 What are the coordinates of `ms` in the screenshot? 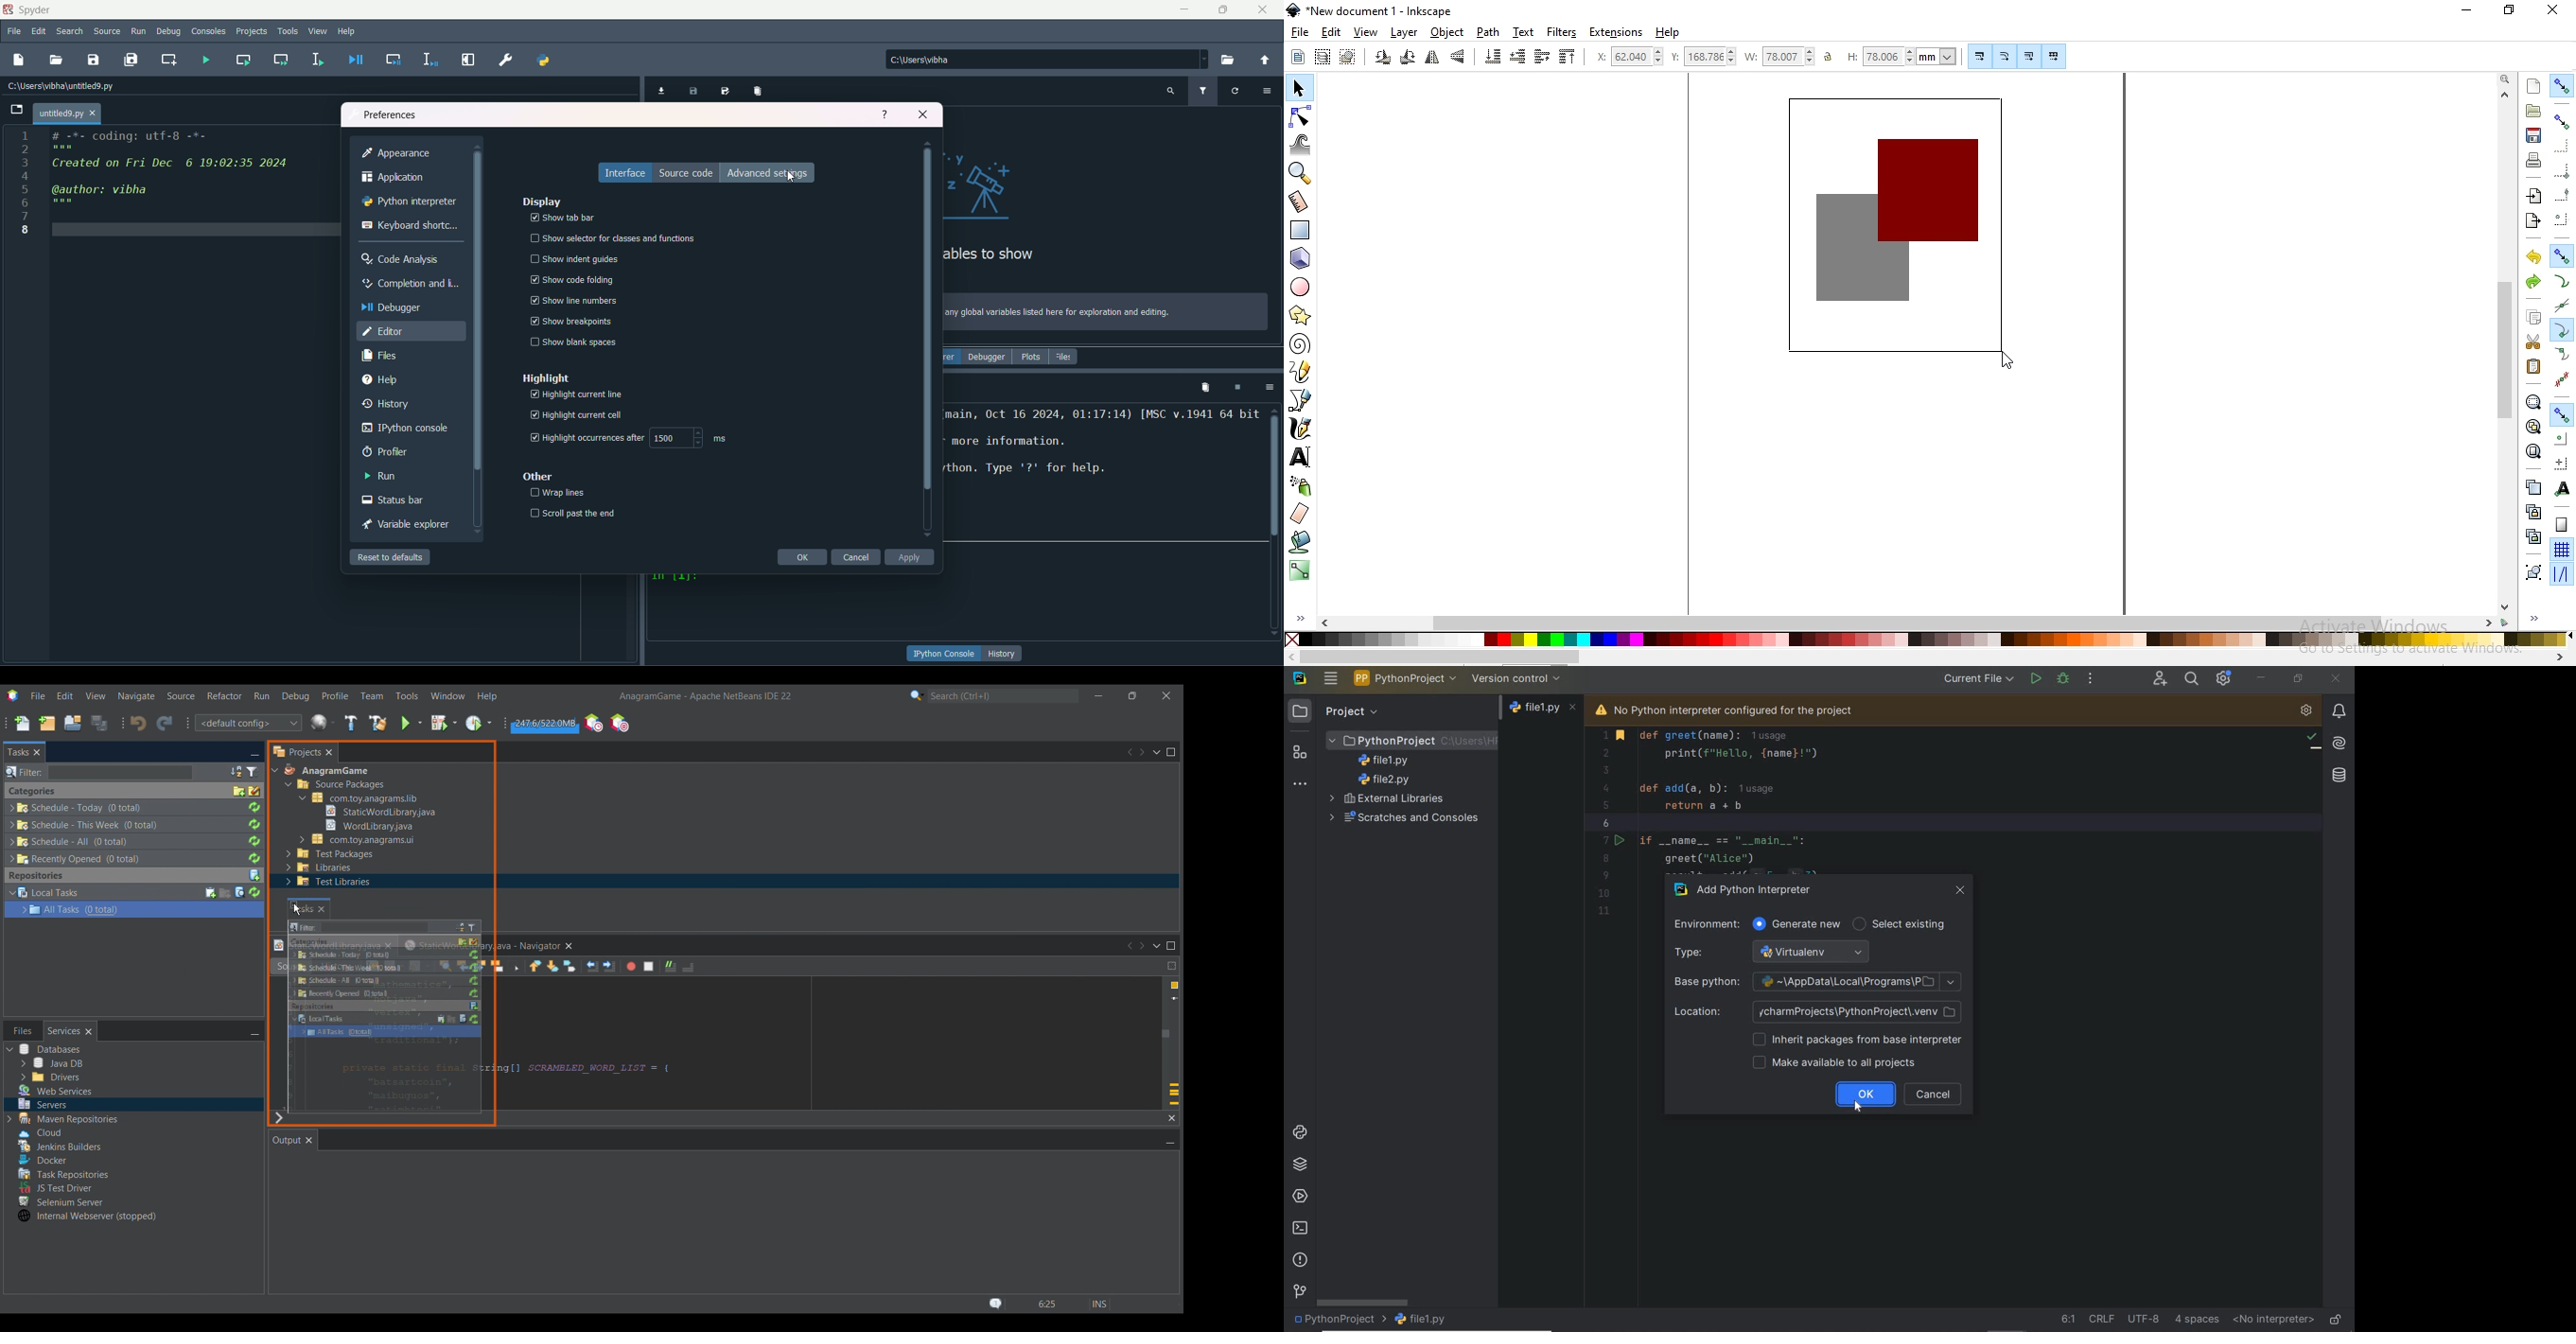 It's located at (727, 439).